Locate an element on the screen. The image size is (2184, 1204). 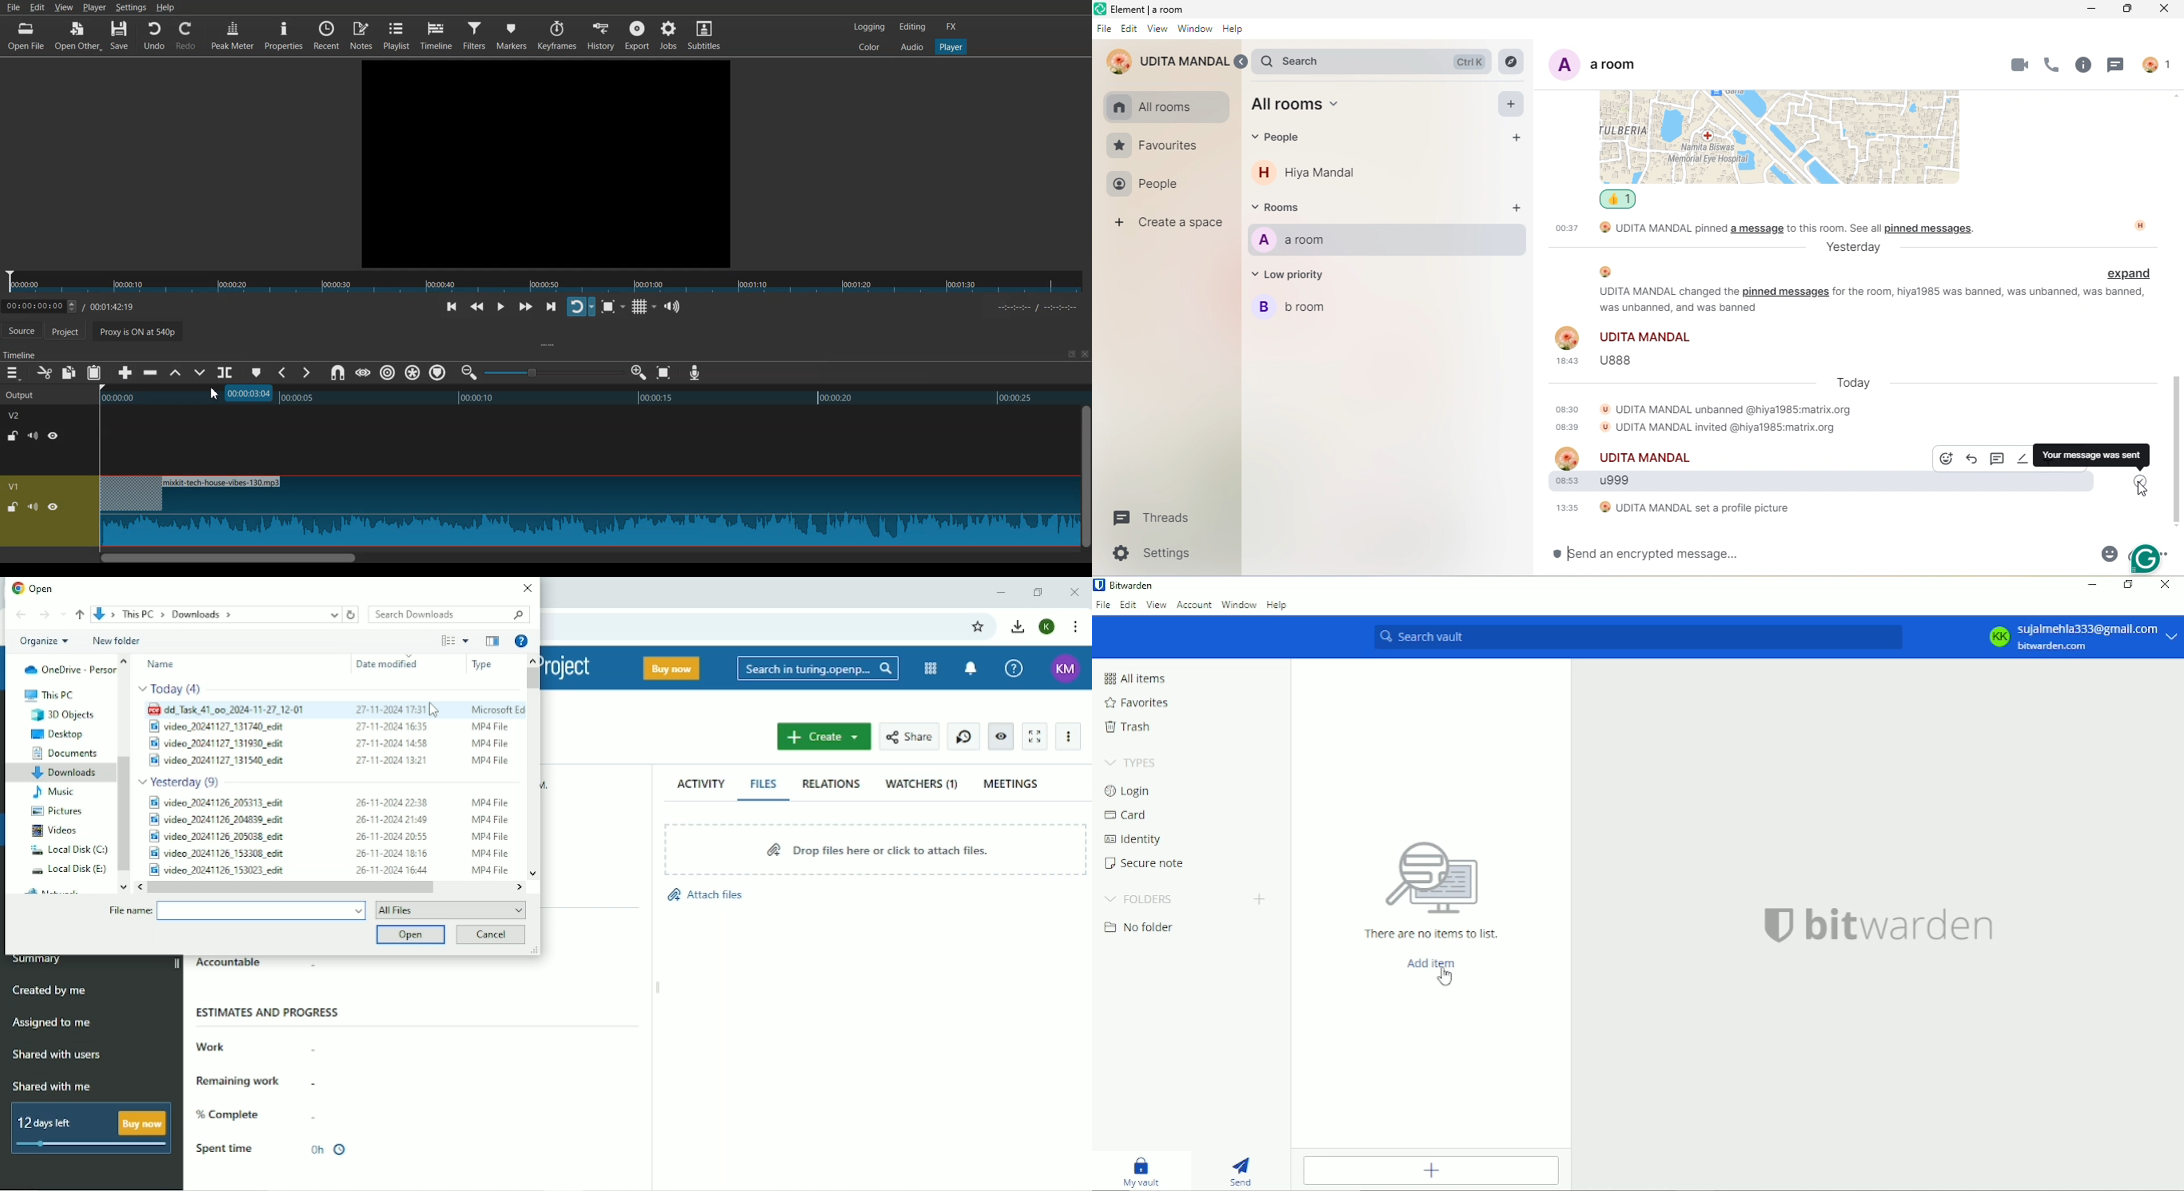
Record audio is located at coordinates (694, 373).